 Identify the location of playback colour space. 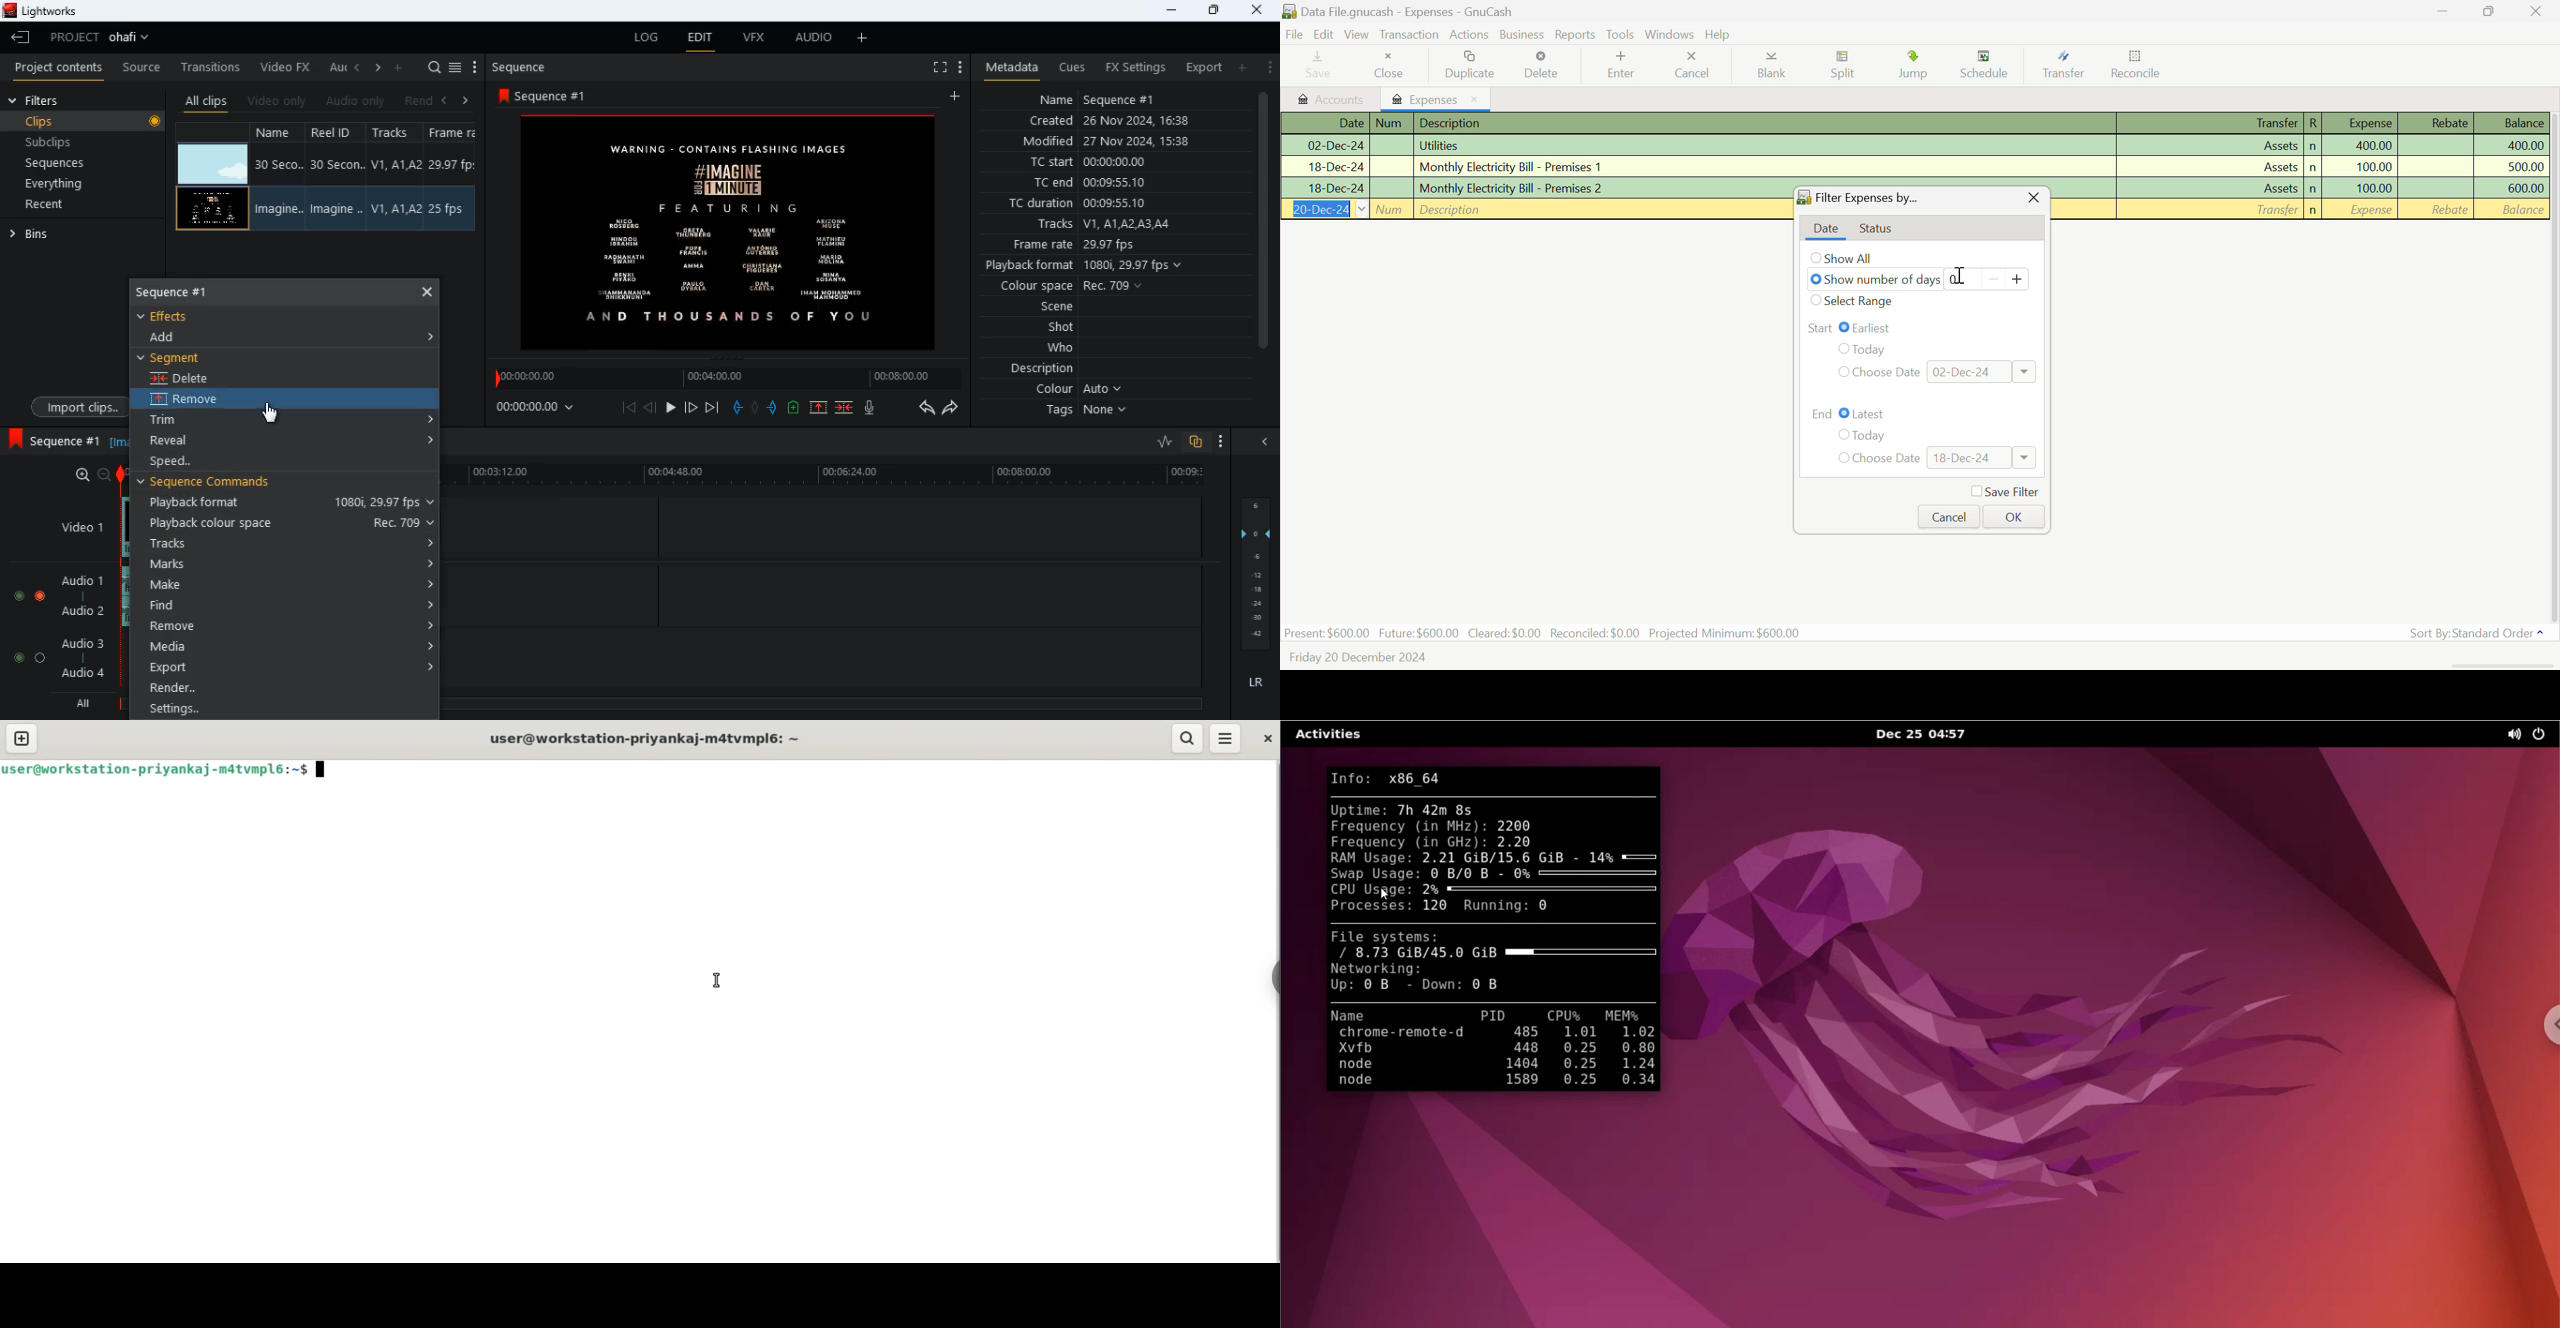
(291, 524).